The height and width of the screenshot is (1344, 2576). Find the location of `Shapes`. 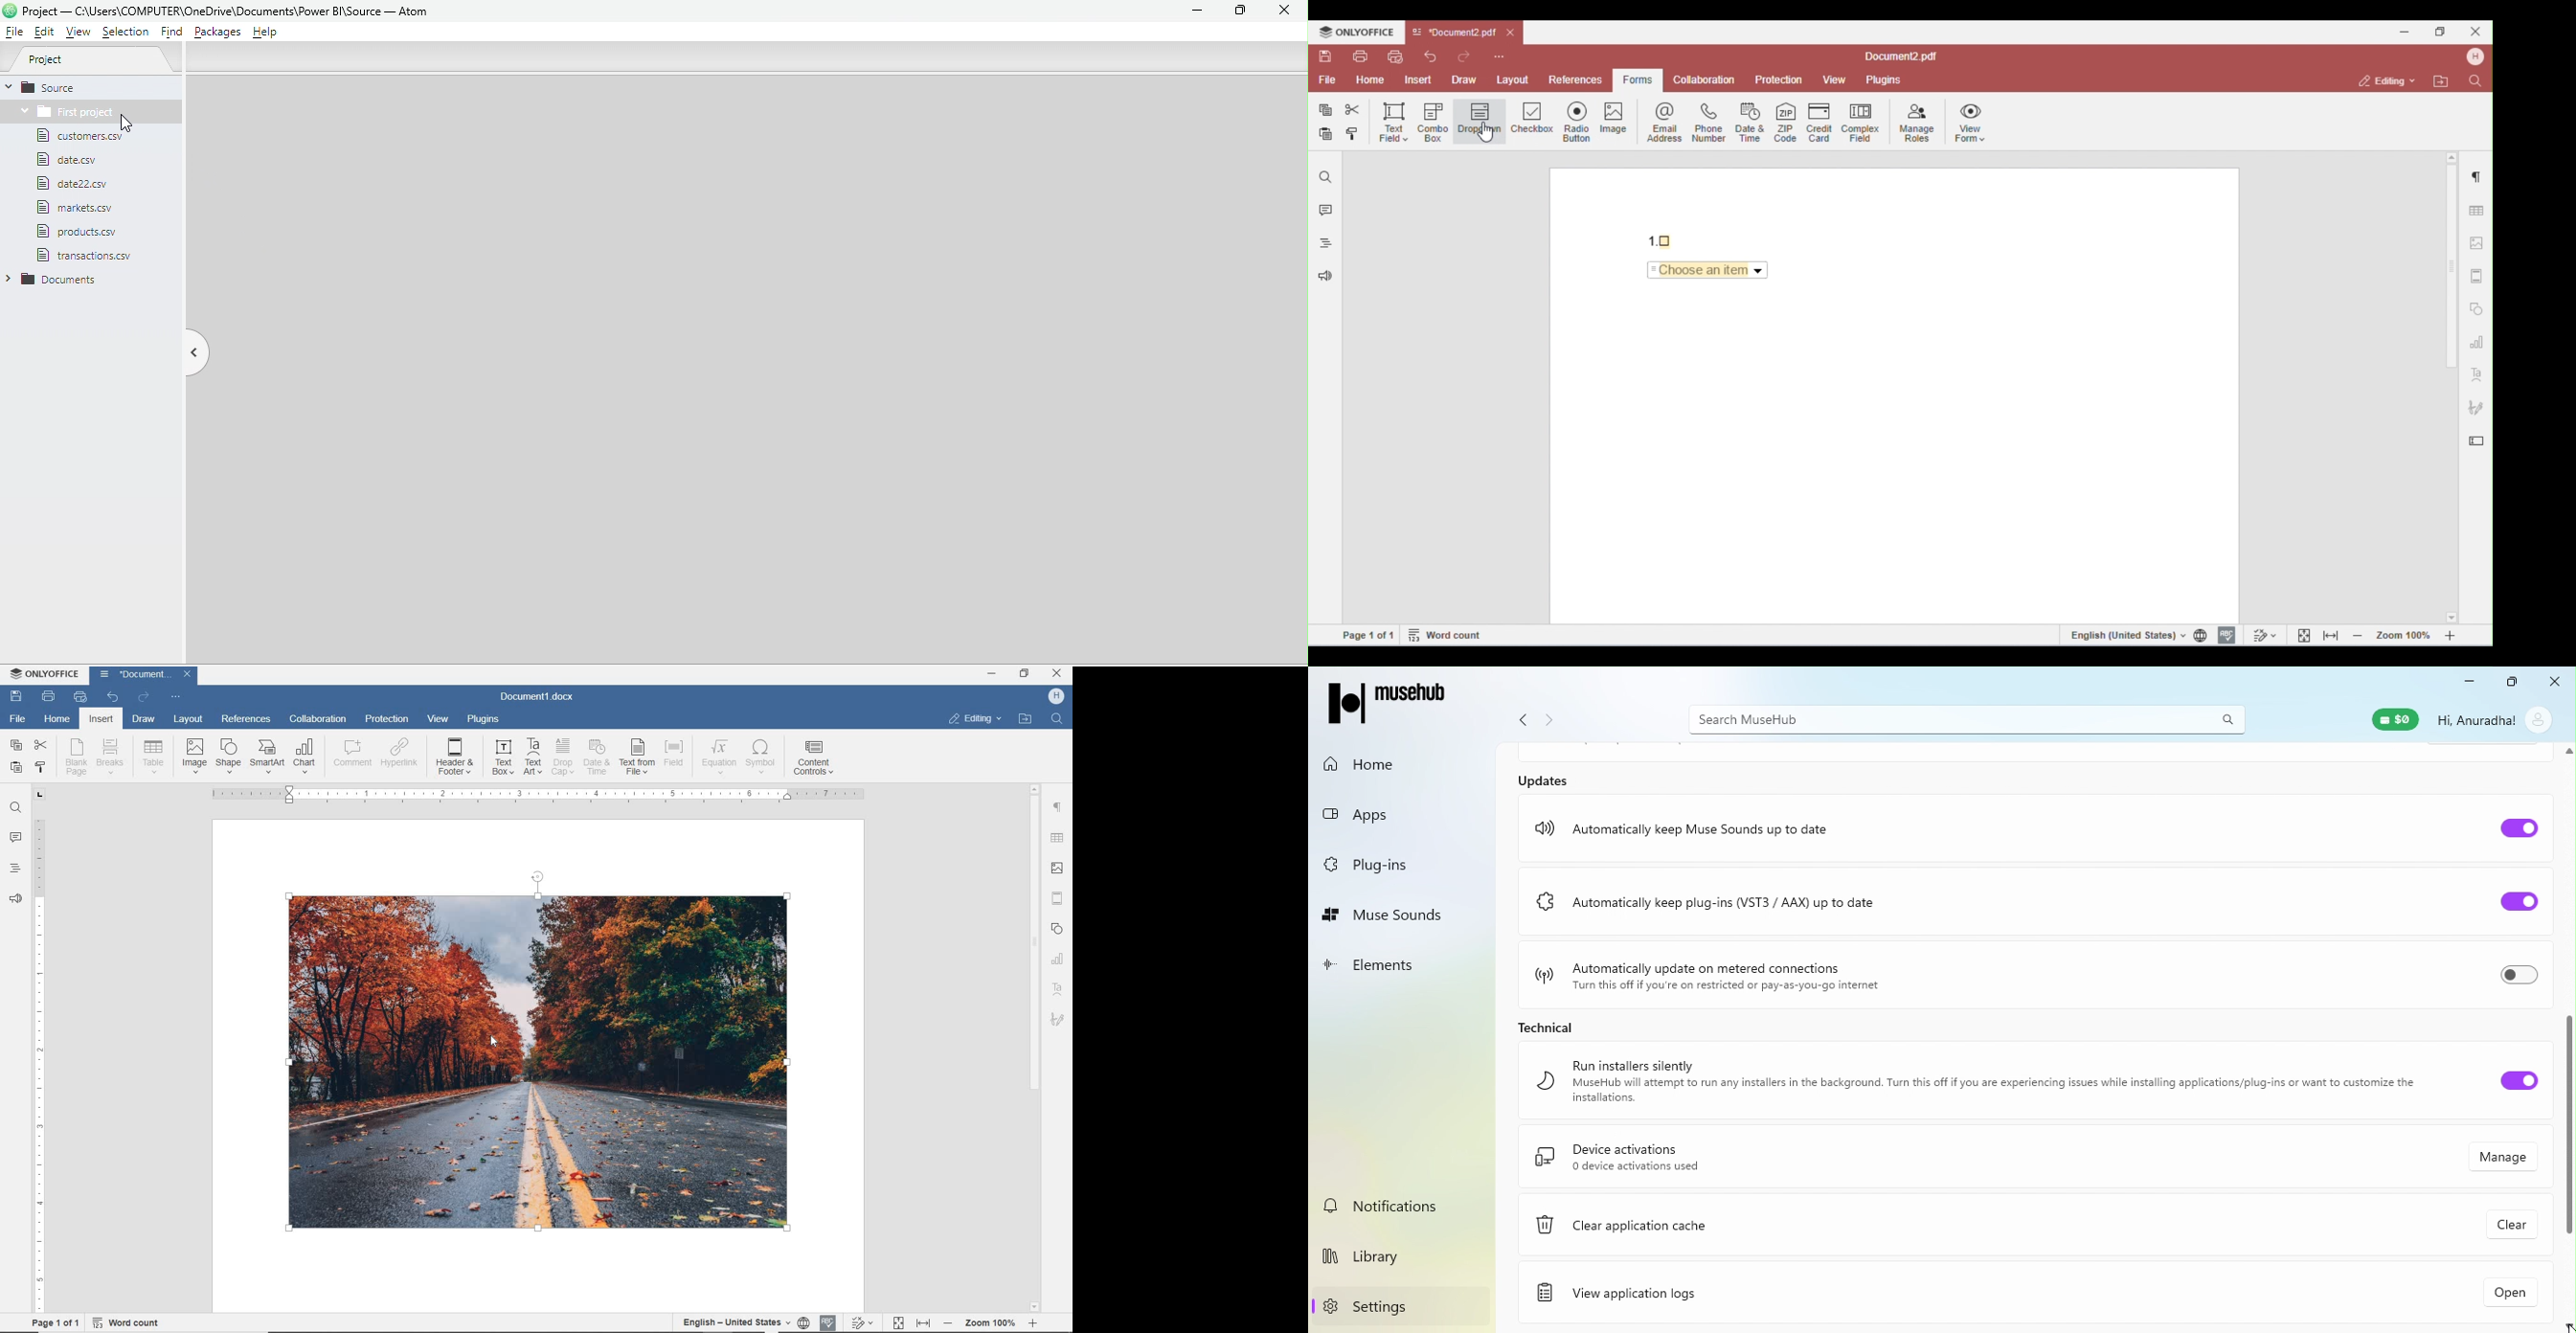

Shapes is located at coordinates (1059, 925).